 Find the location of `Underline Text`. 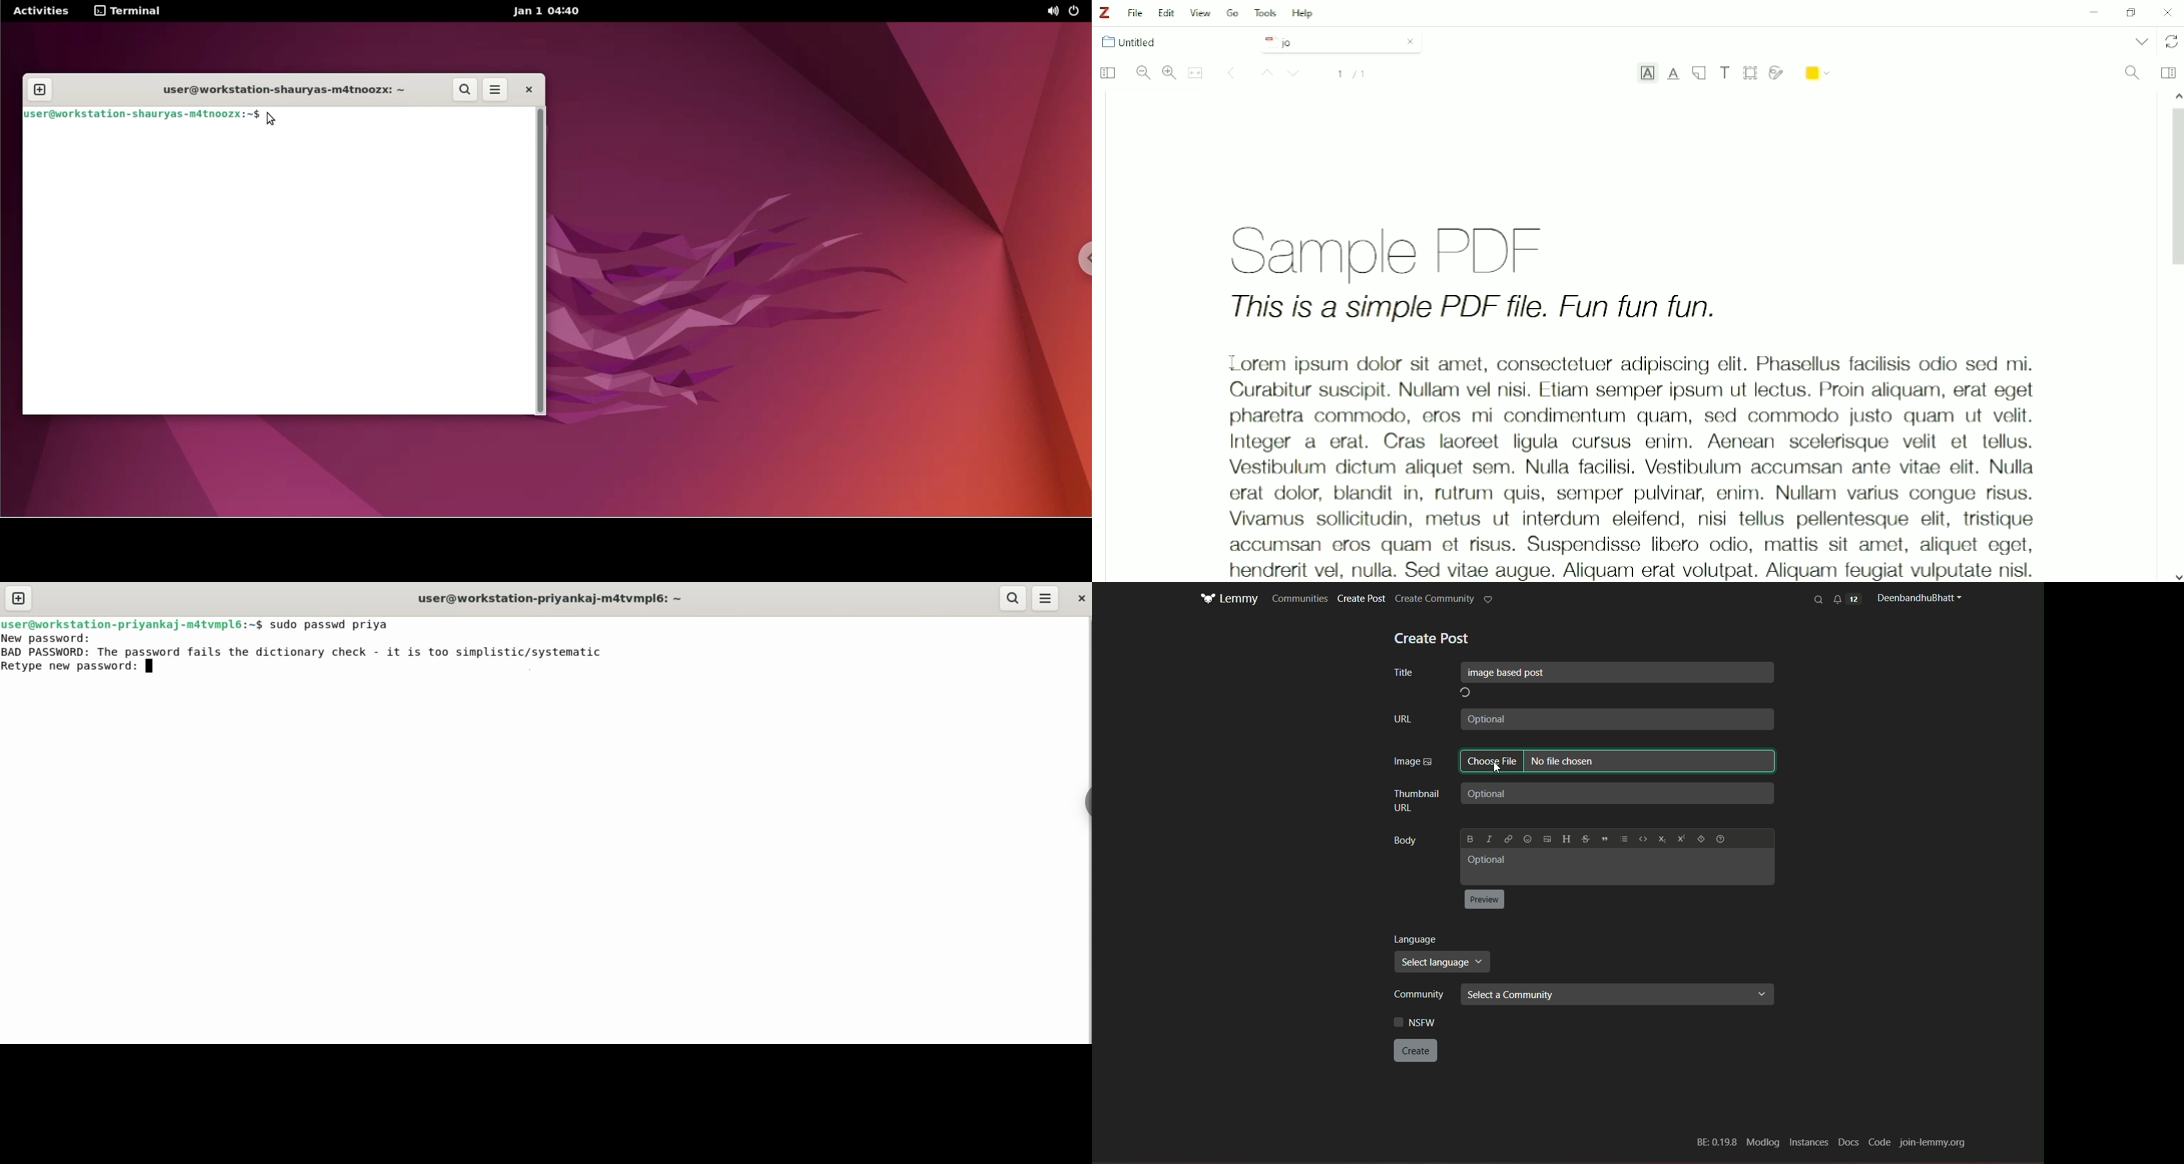

Underline Text is located at coordinates (1674, 74).